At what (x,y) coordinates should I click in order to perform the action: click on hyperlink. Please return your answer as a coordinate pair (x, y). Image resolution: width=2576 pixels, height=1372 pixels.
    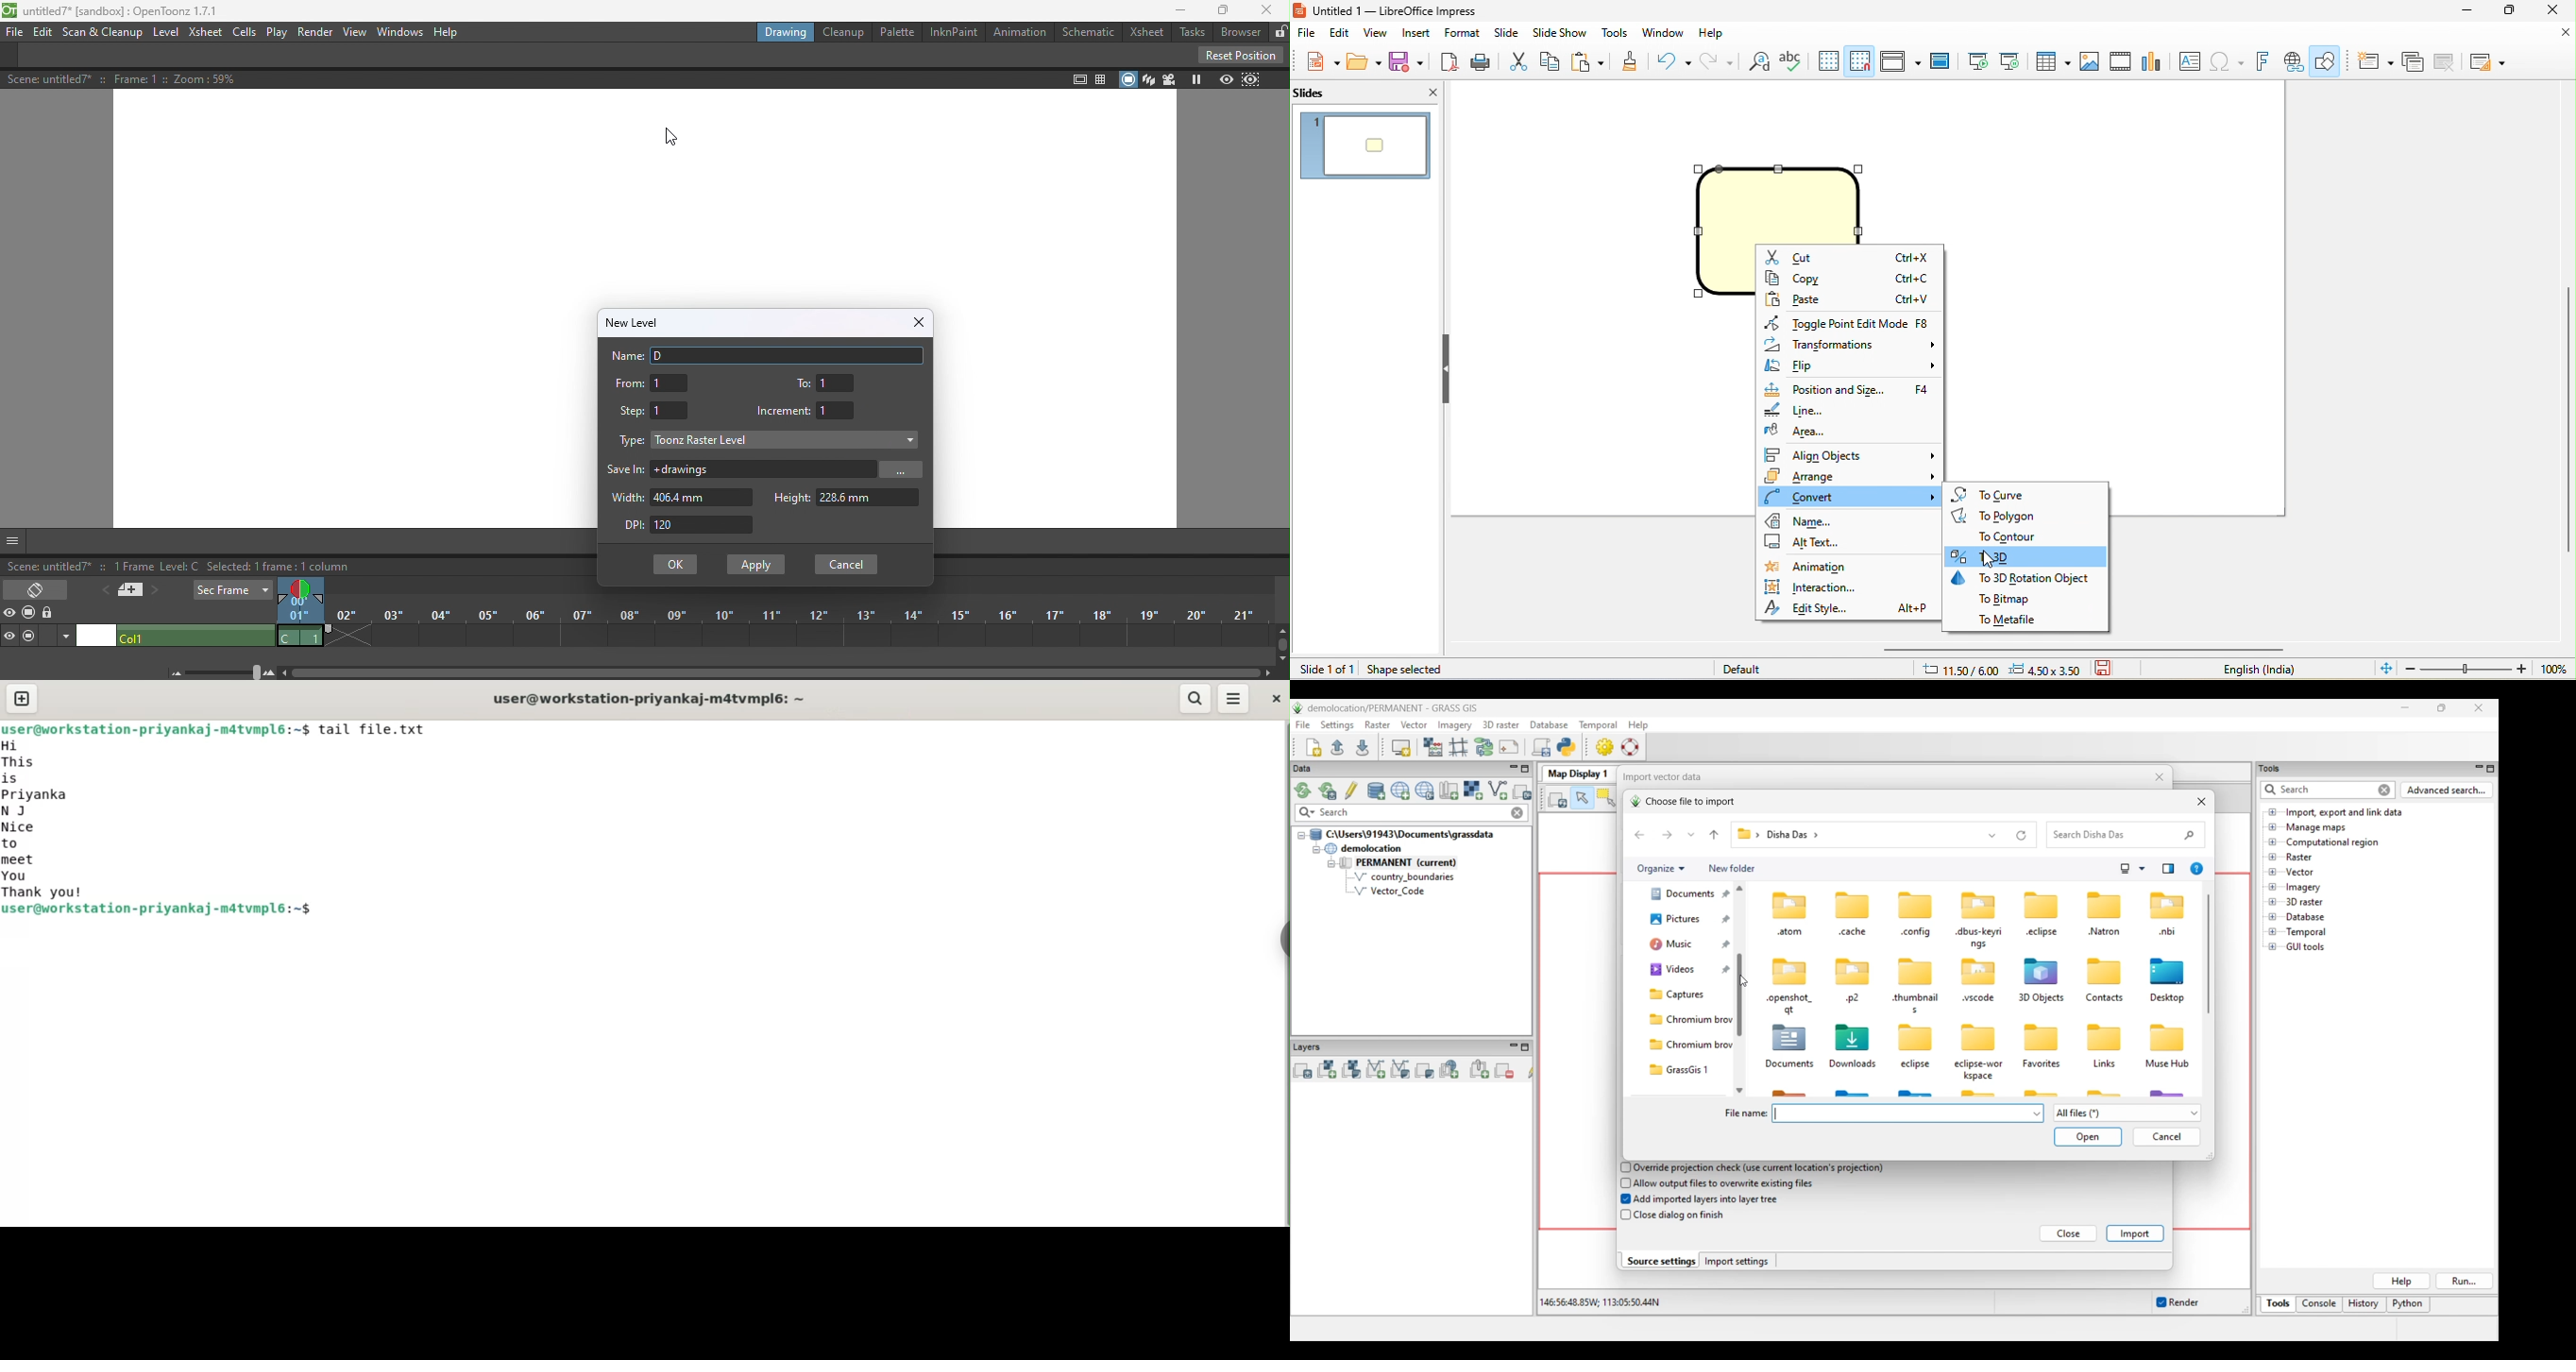
    Looking at the image, I should click on (2294, 61).